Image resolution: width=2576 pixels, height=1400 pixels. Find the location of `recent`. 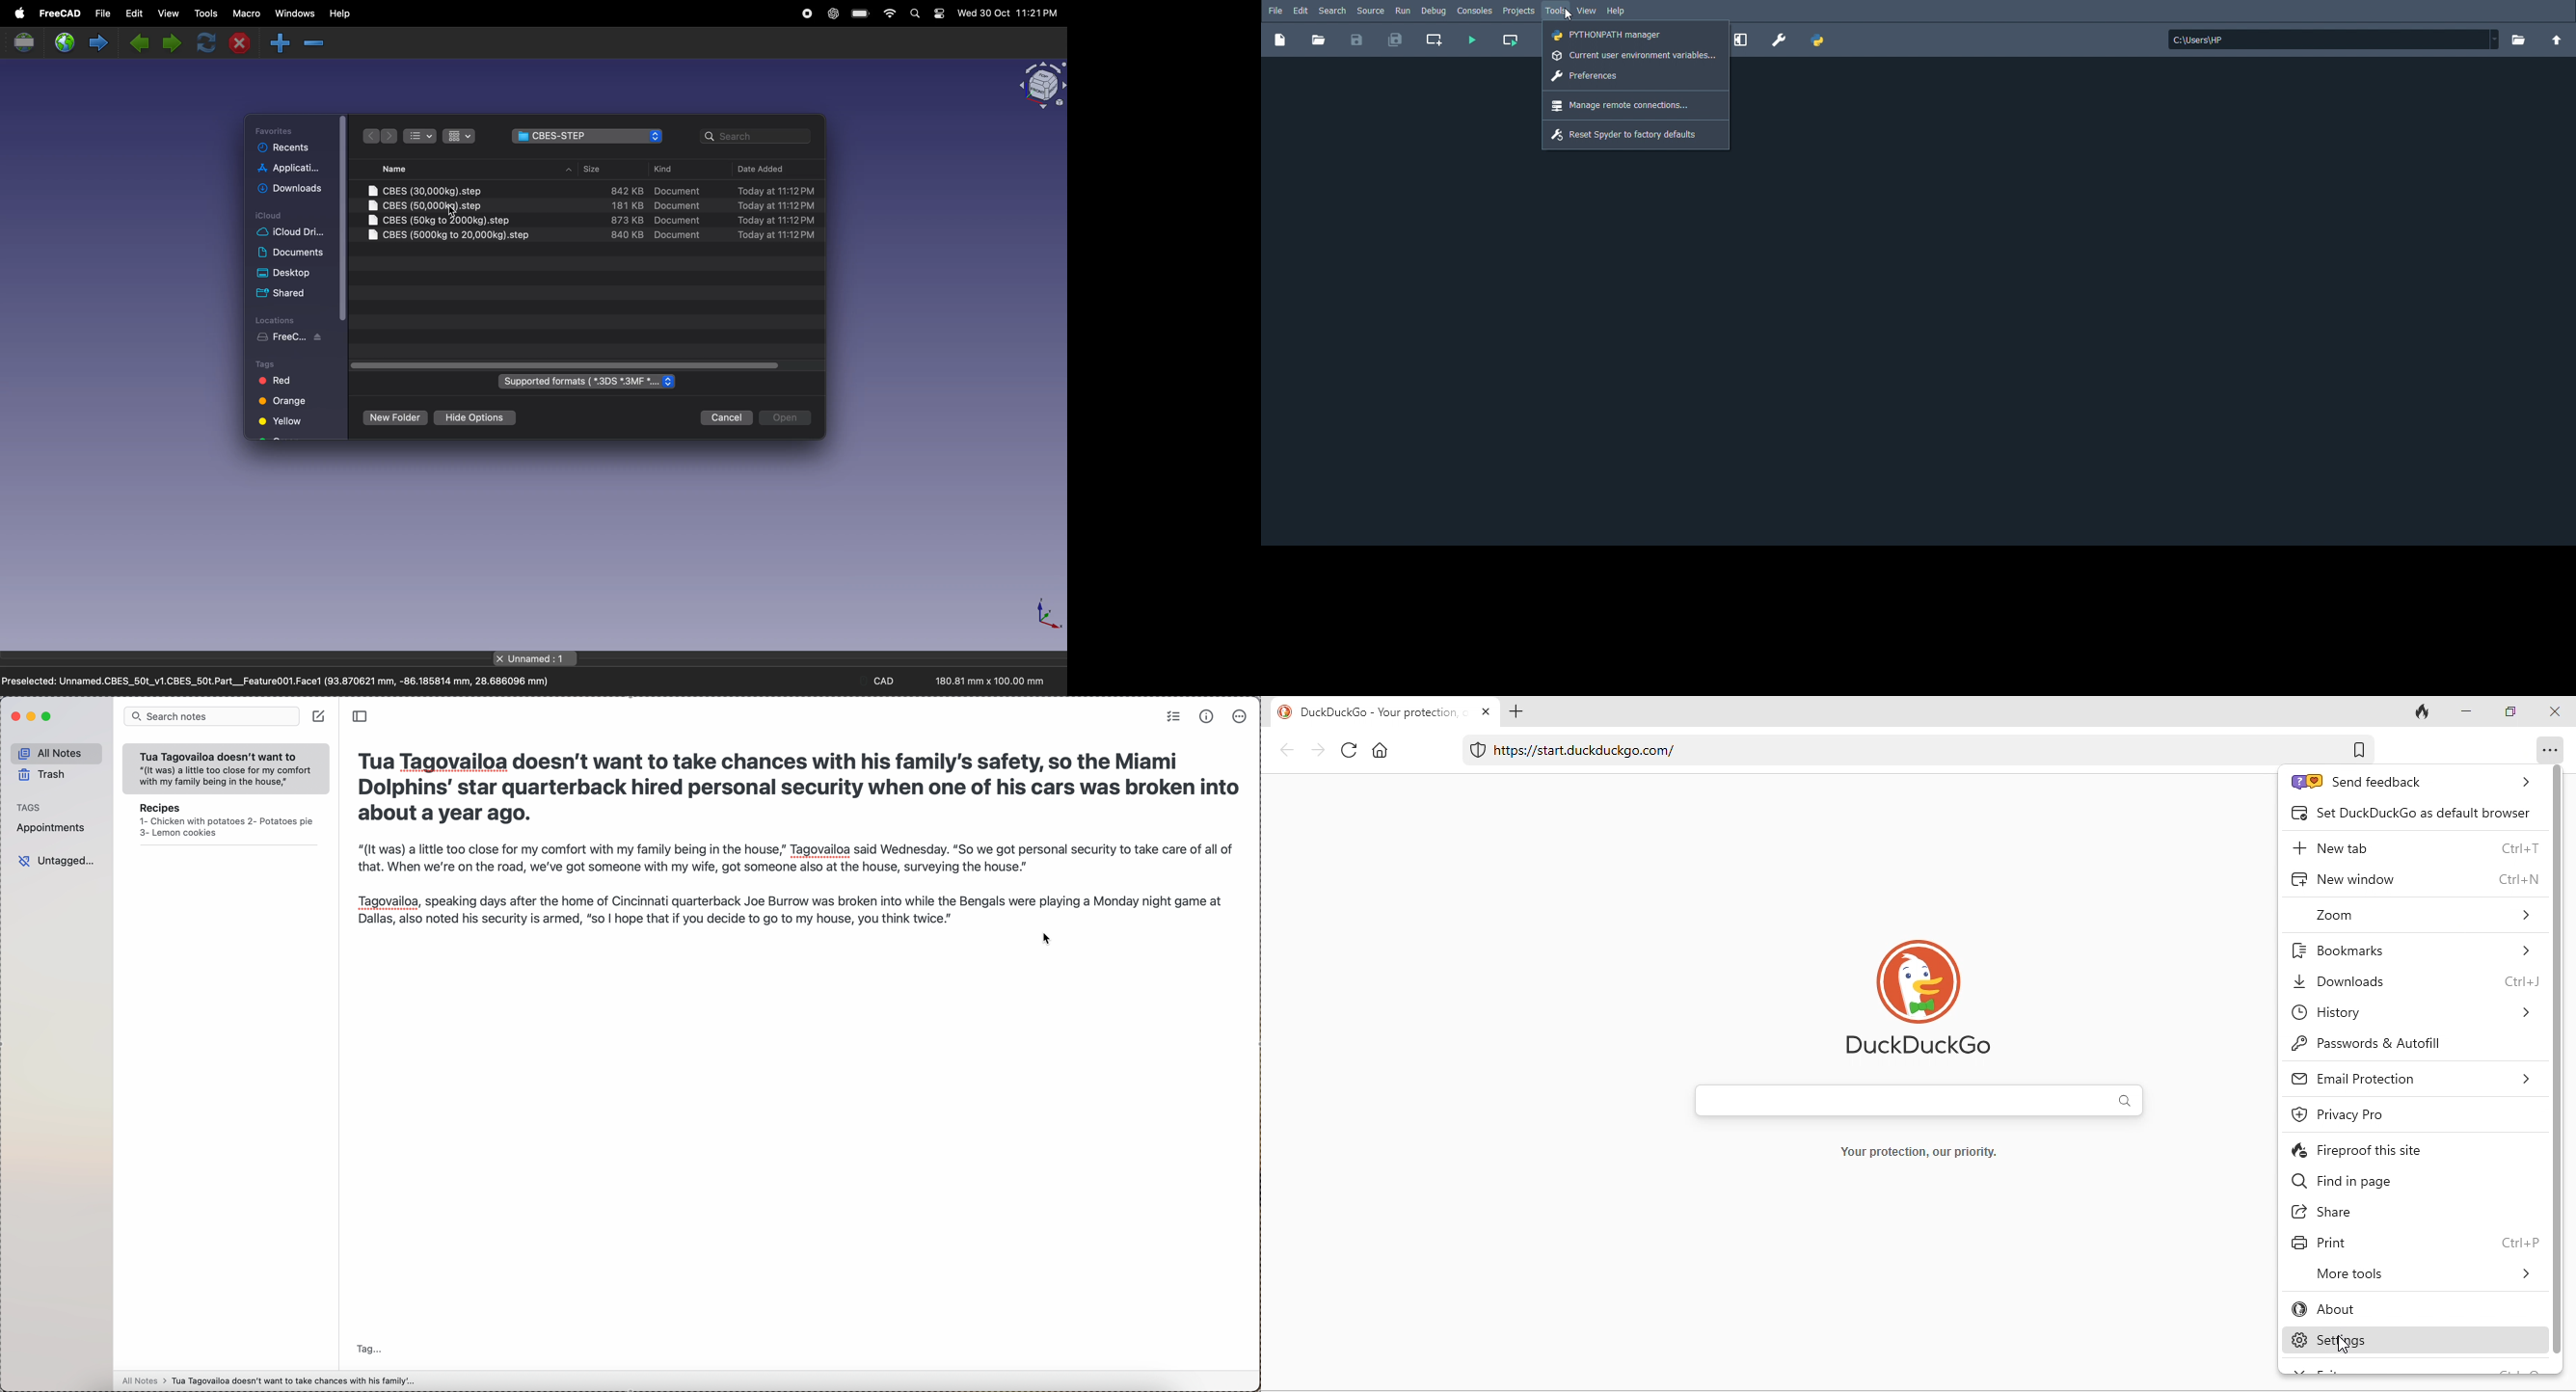

recent is located at coordinates (285, 149).